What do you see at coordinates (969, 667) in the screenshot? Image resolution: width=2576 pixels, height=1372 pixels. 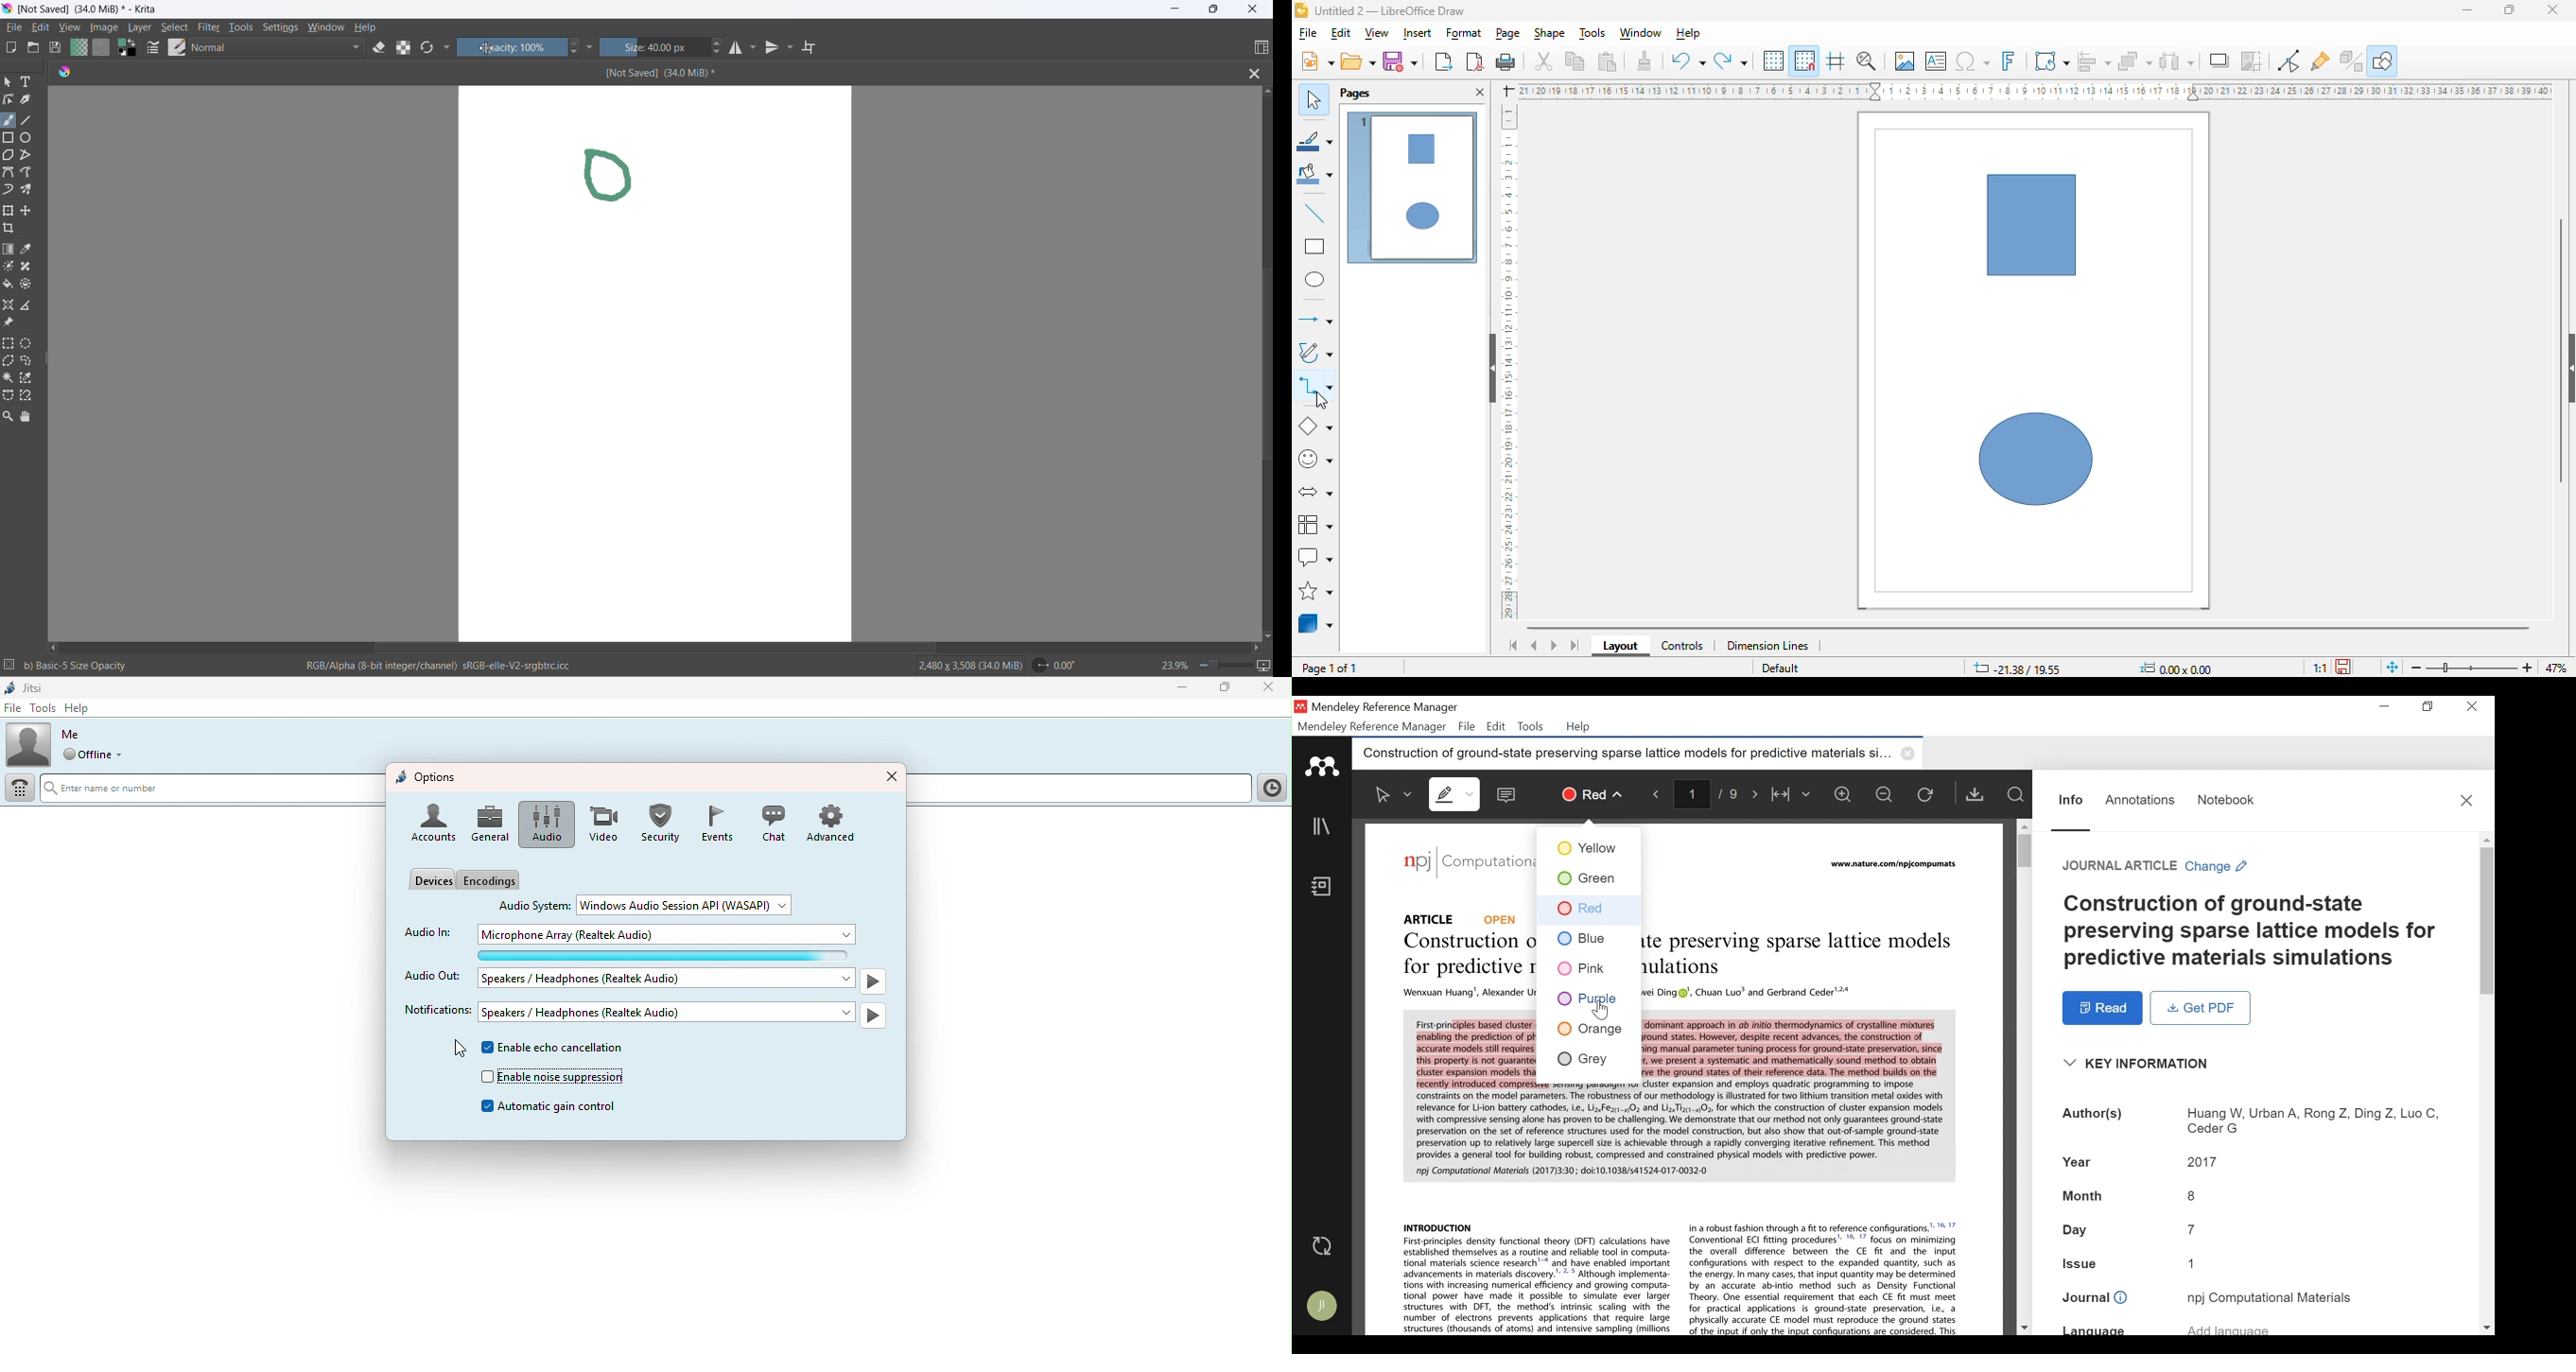 I see `2480 x 3508 (34.0 MiB)` at bounding box center [969, 667].